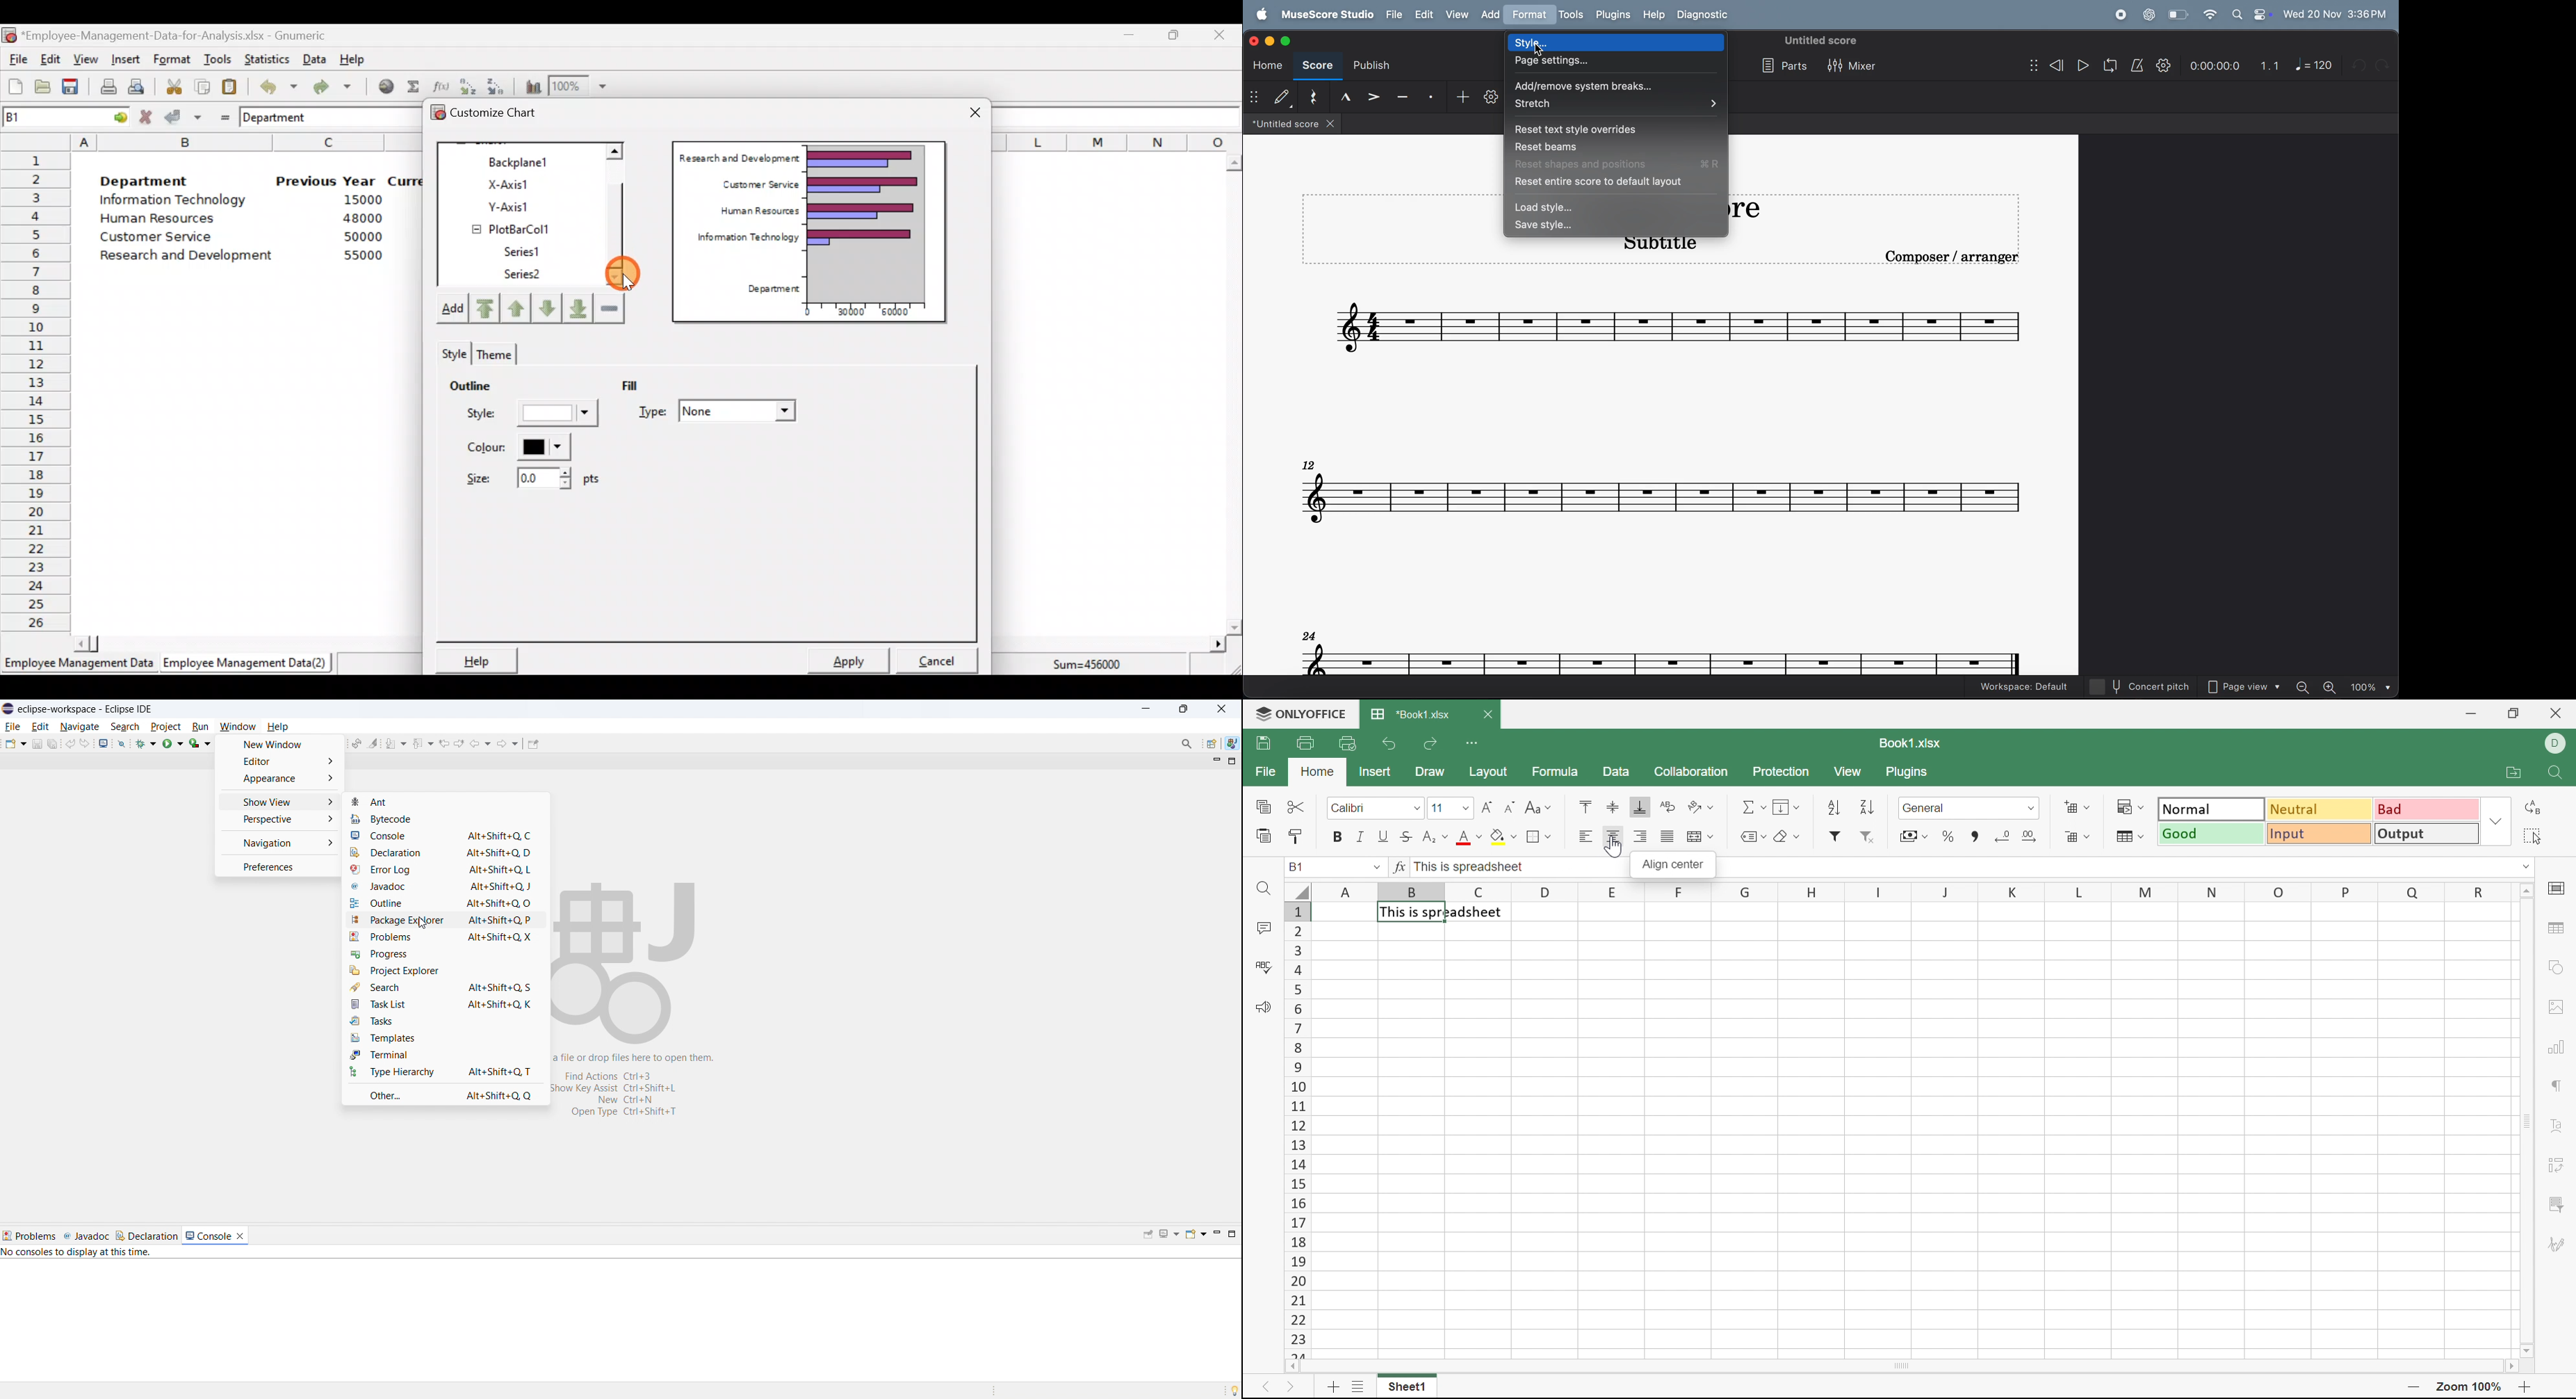 Image resolution: width=2576 pixels, height=1400 pixels. What do you see at coordinates (1662, 491) in the screenshot?
I see `notes` at bounding box center [1662, 491].